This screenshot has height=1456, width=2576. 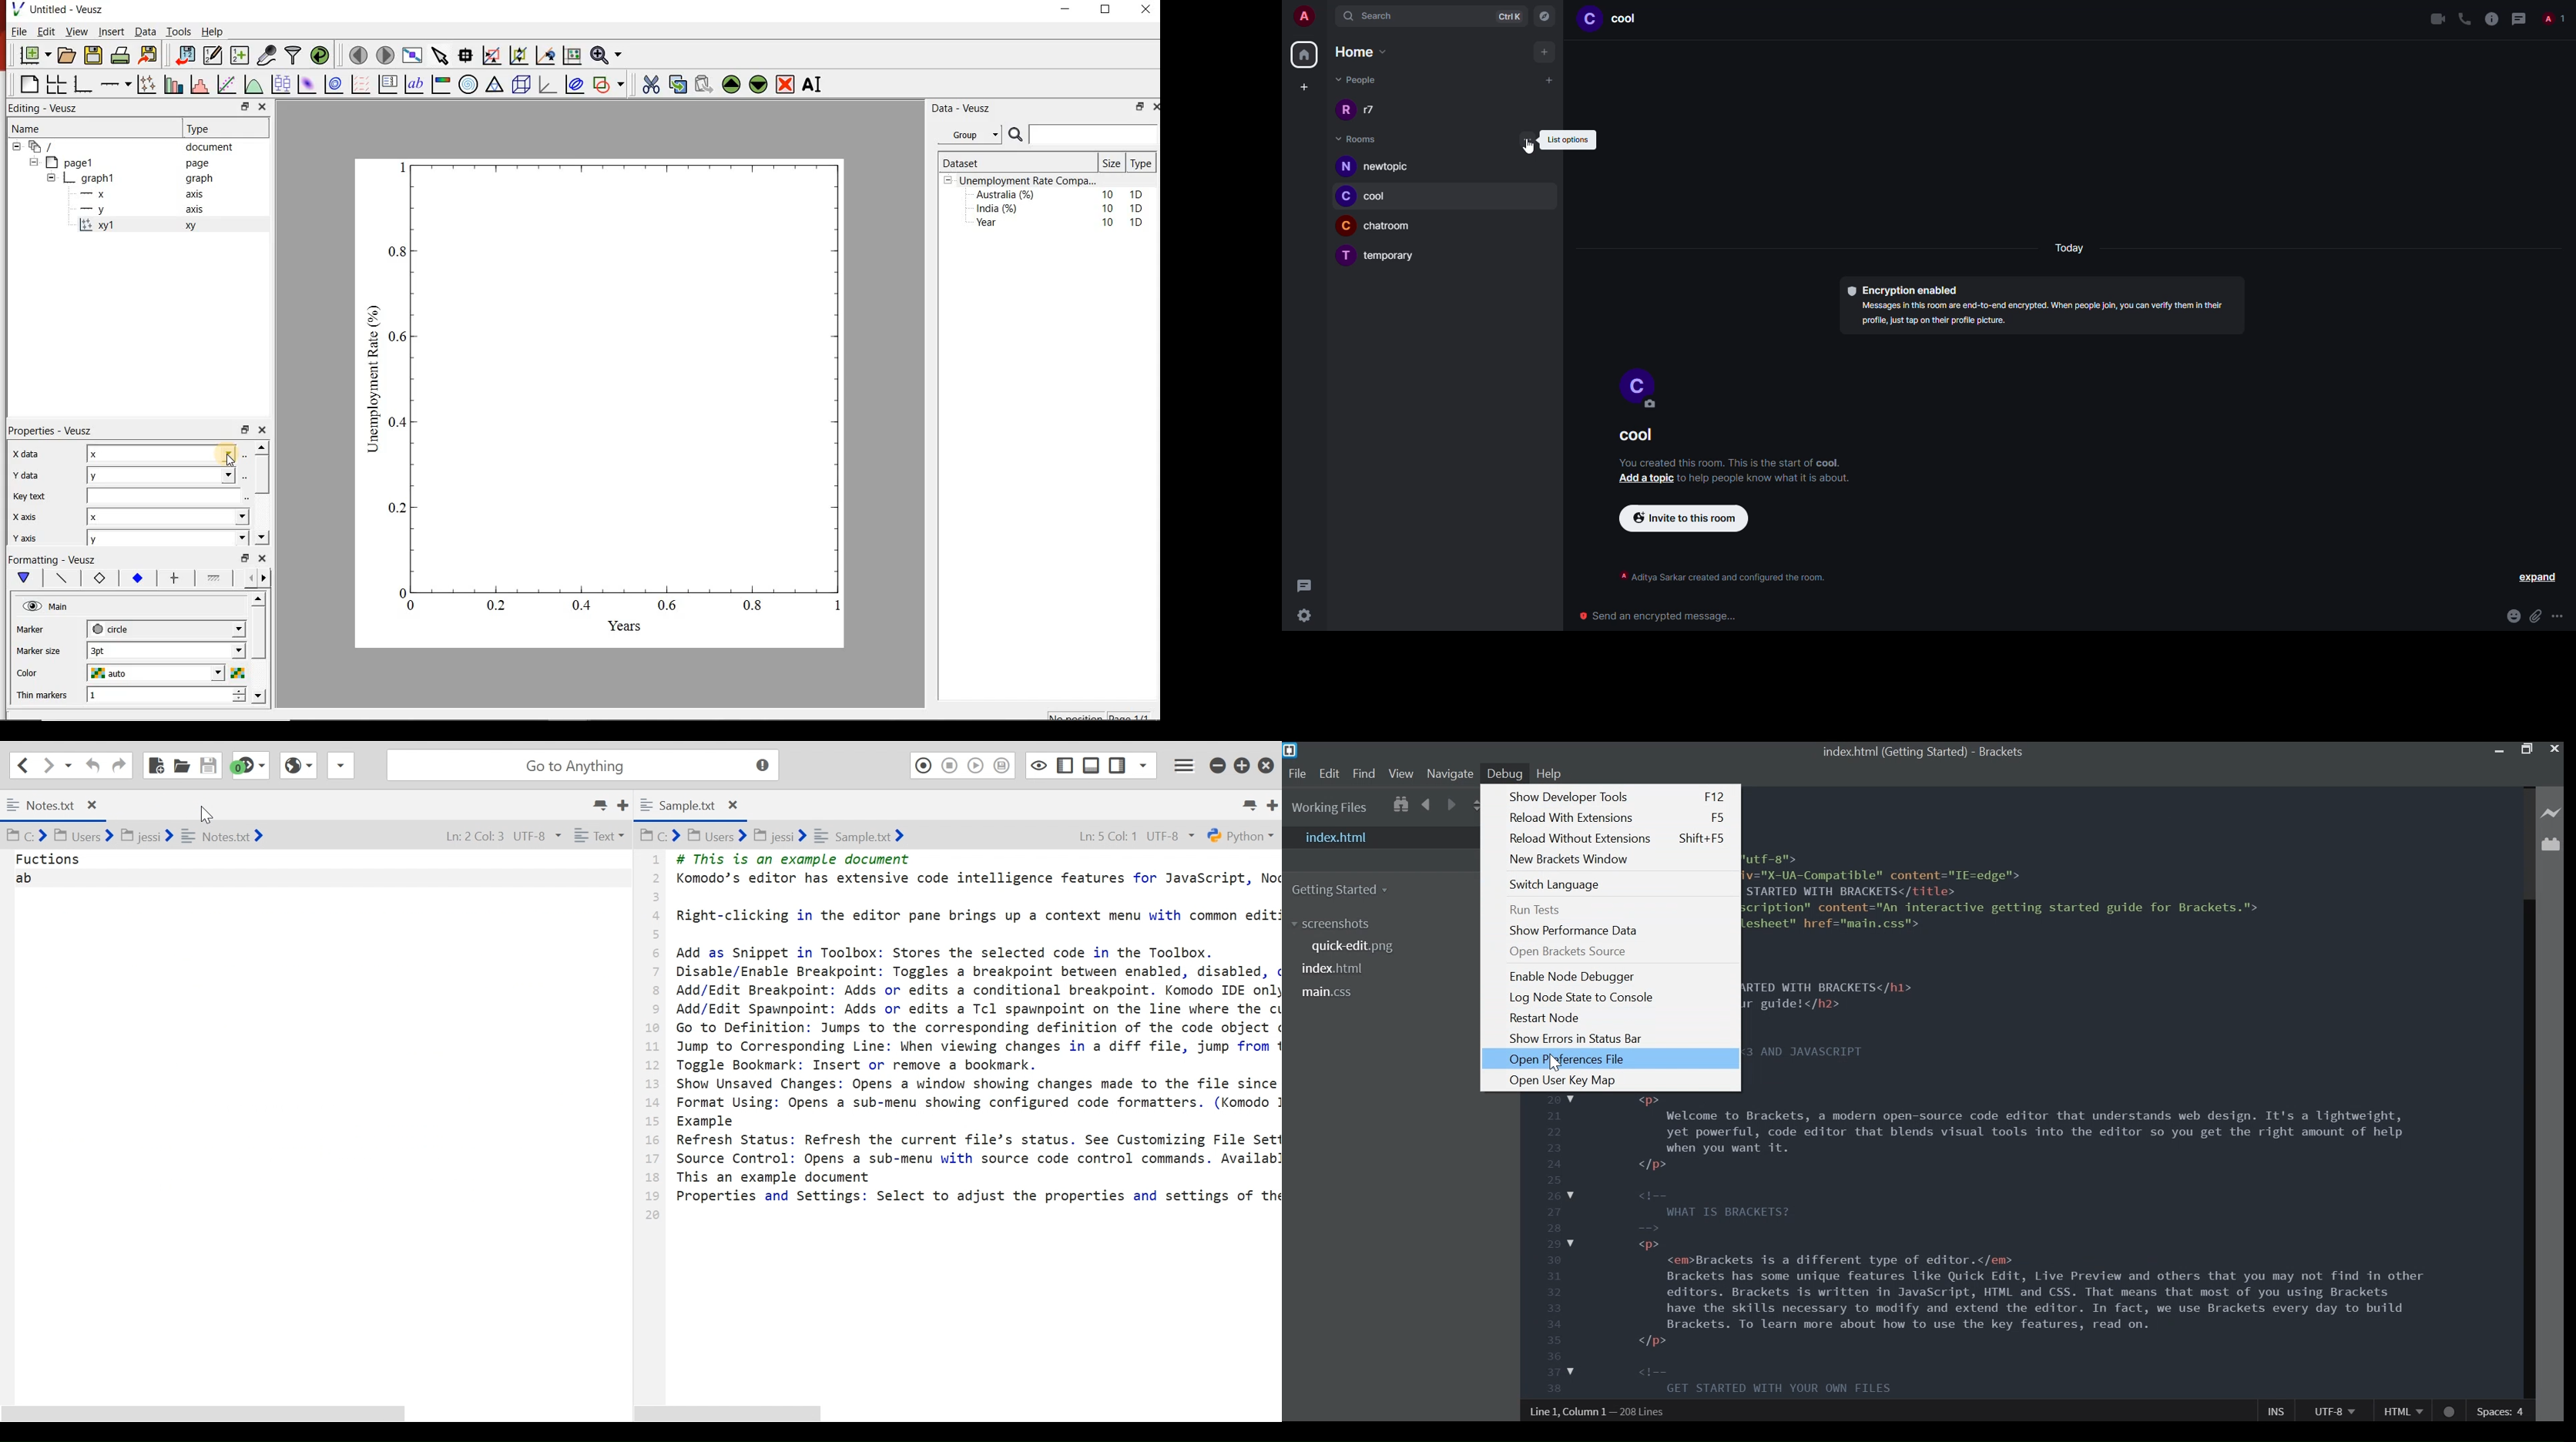 What do you see at coordinates (519, 84) in the screenshot?
I see `3d scenes` at bounding box center [519, 84].